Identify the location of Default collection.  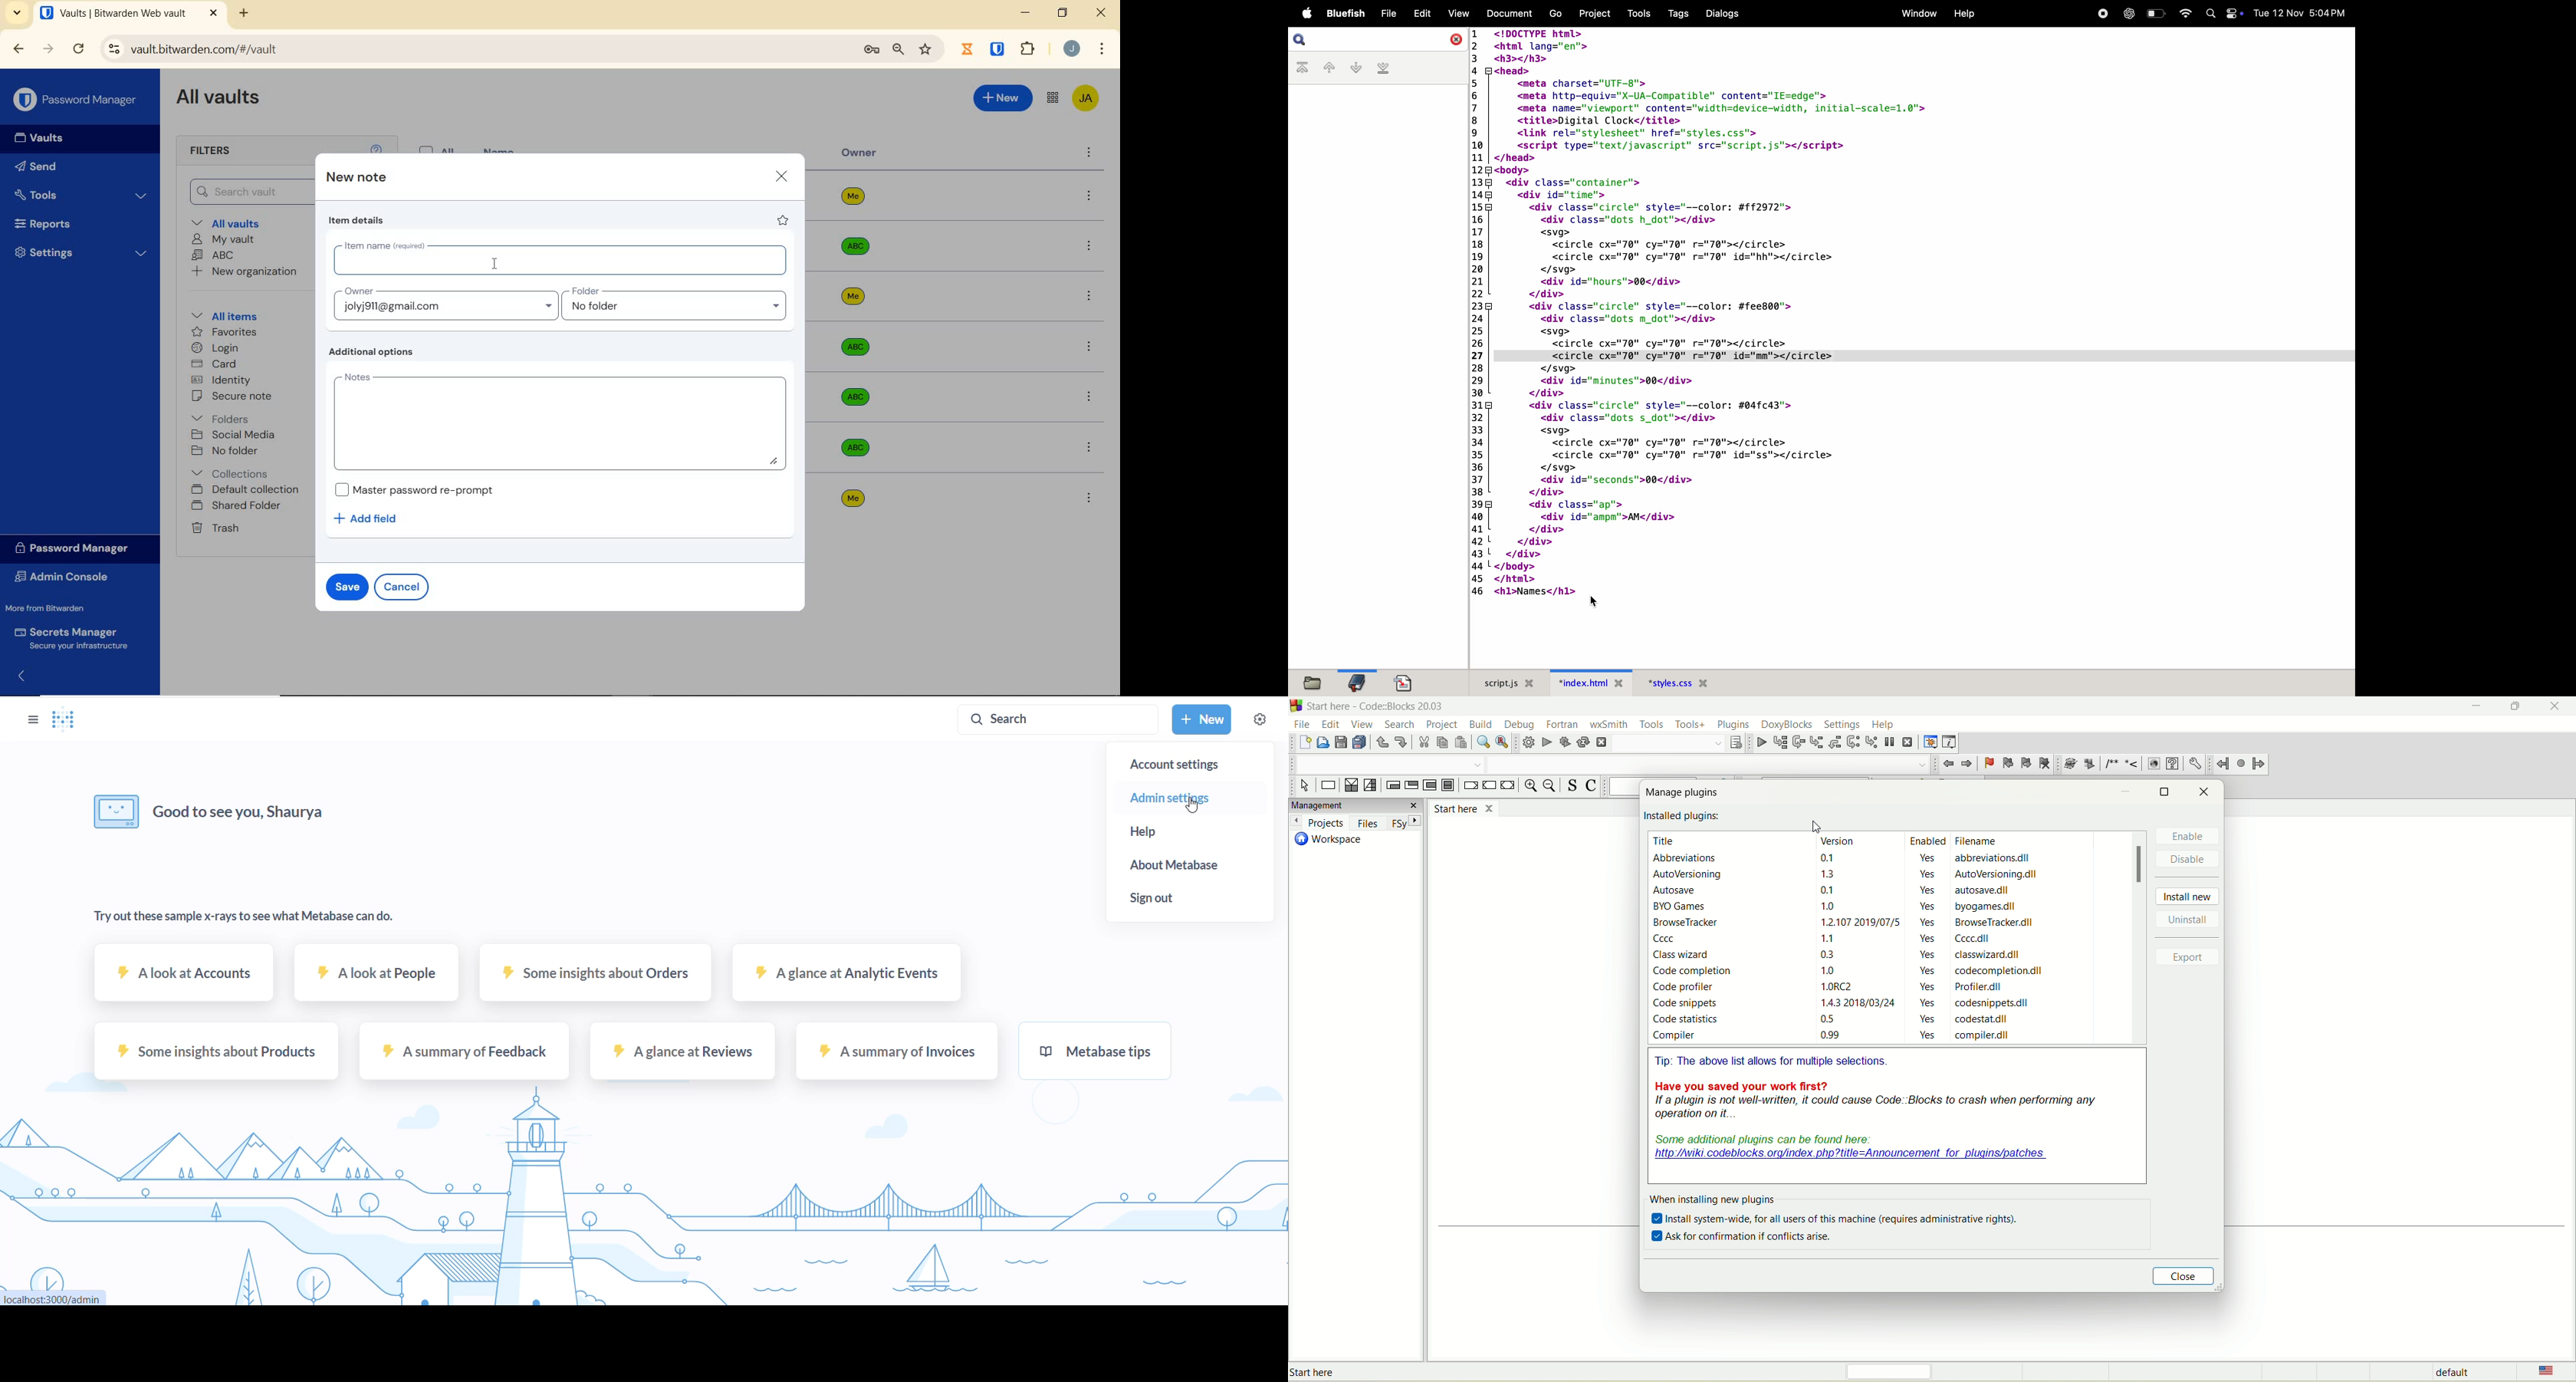
(249, 490).